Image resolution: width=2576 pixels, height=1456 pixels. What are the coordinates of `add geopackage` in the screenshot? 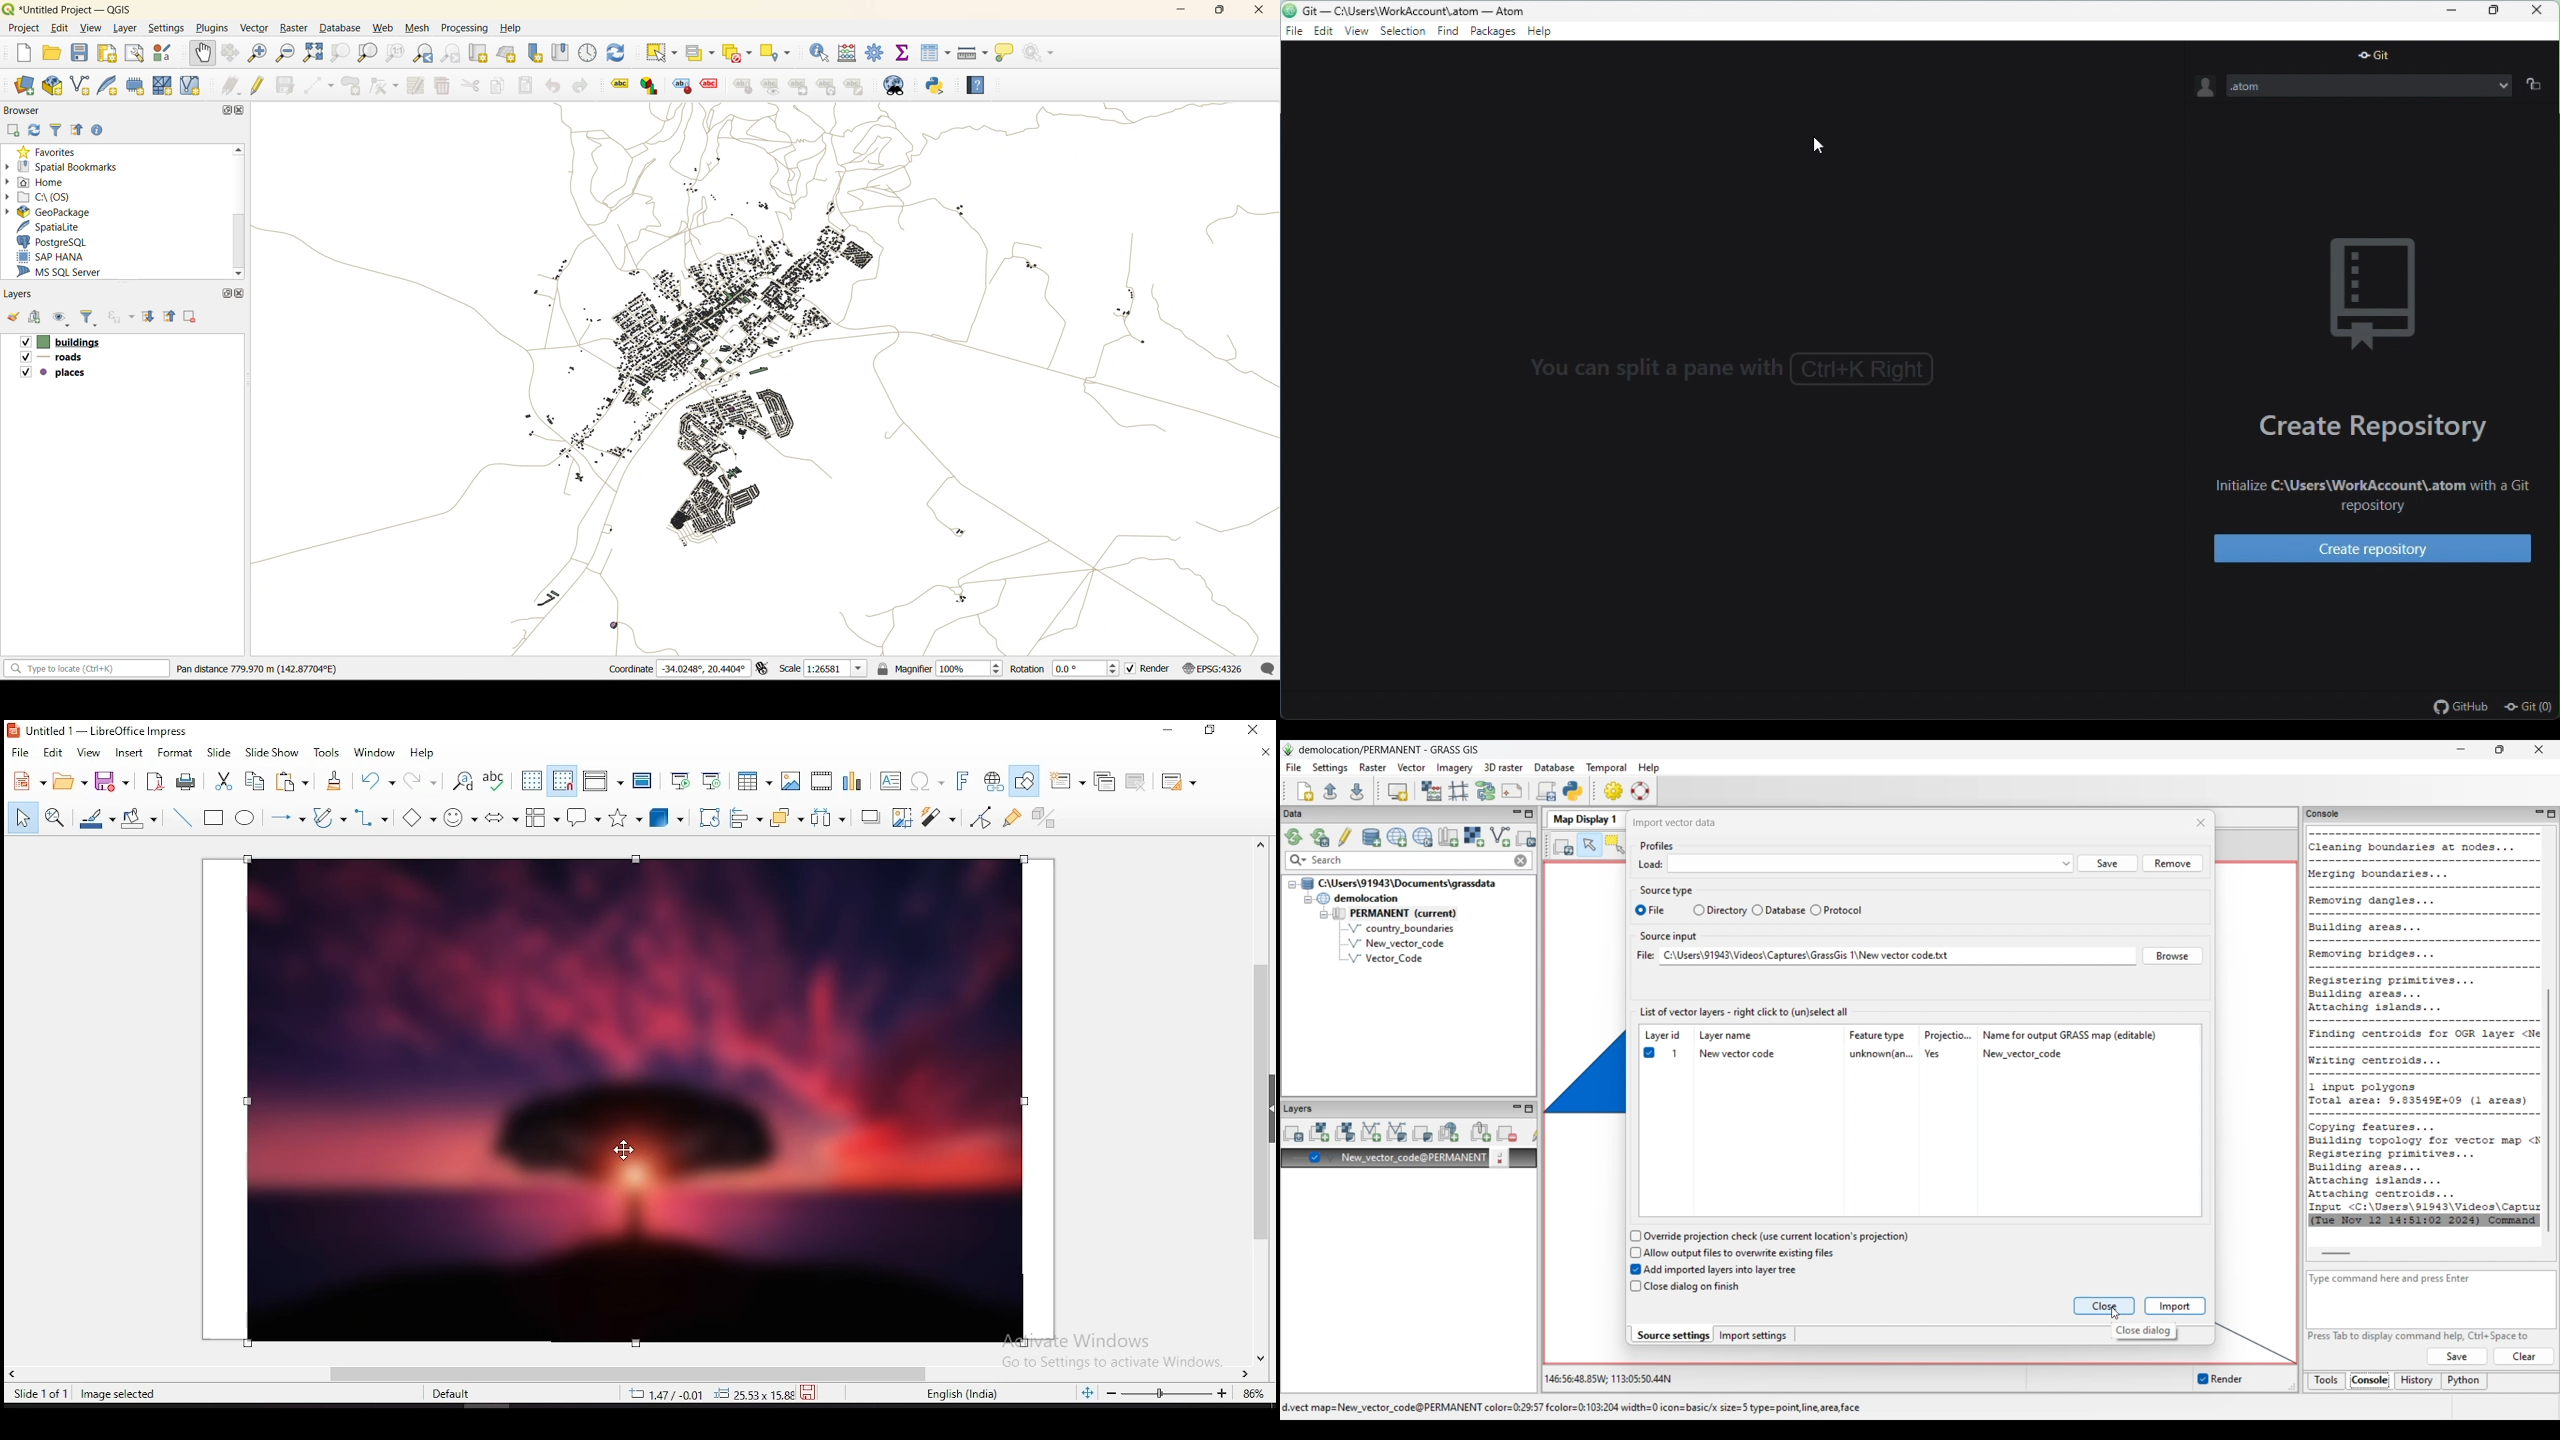 It's located at (54, 85).